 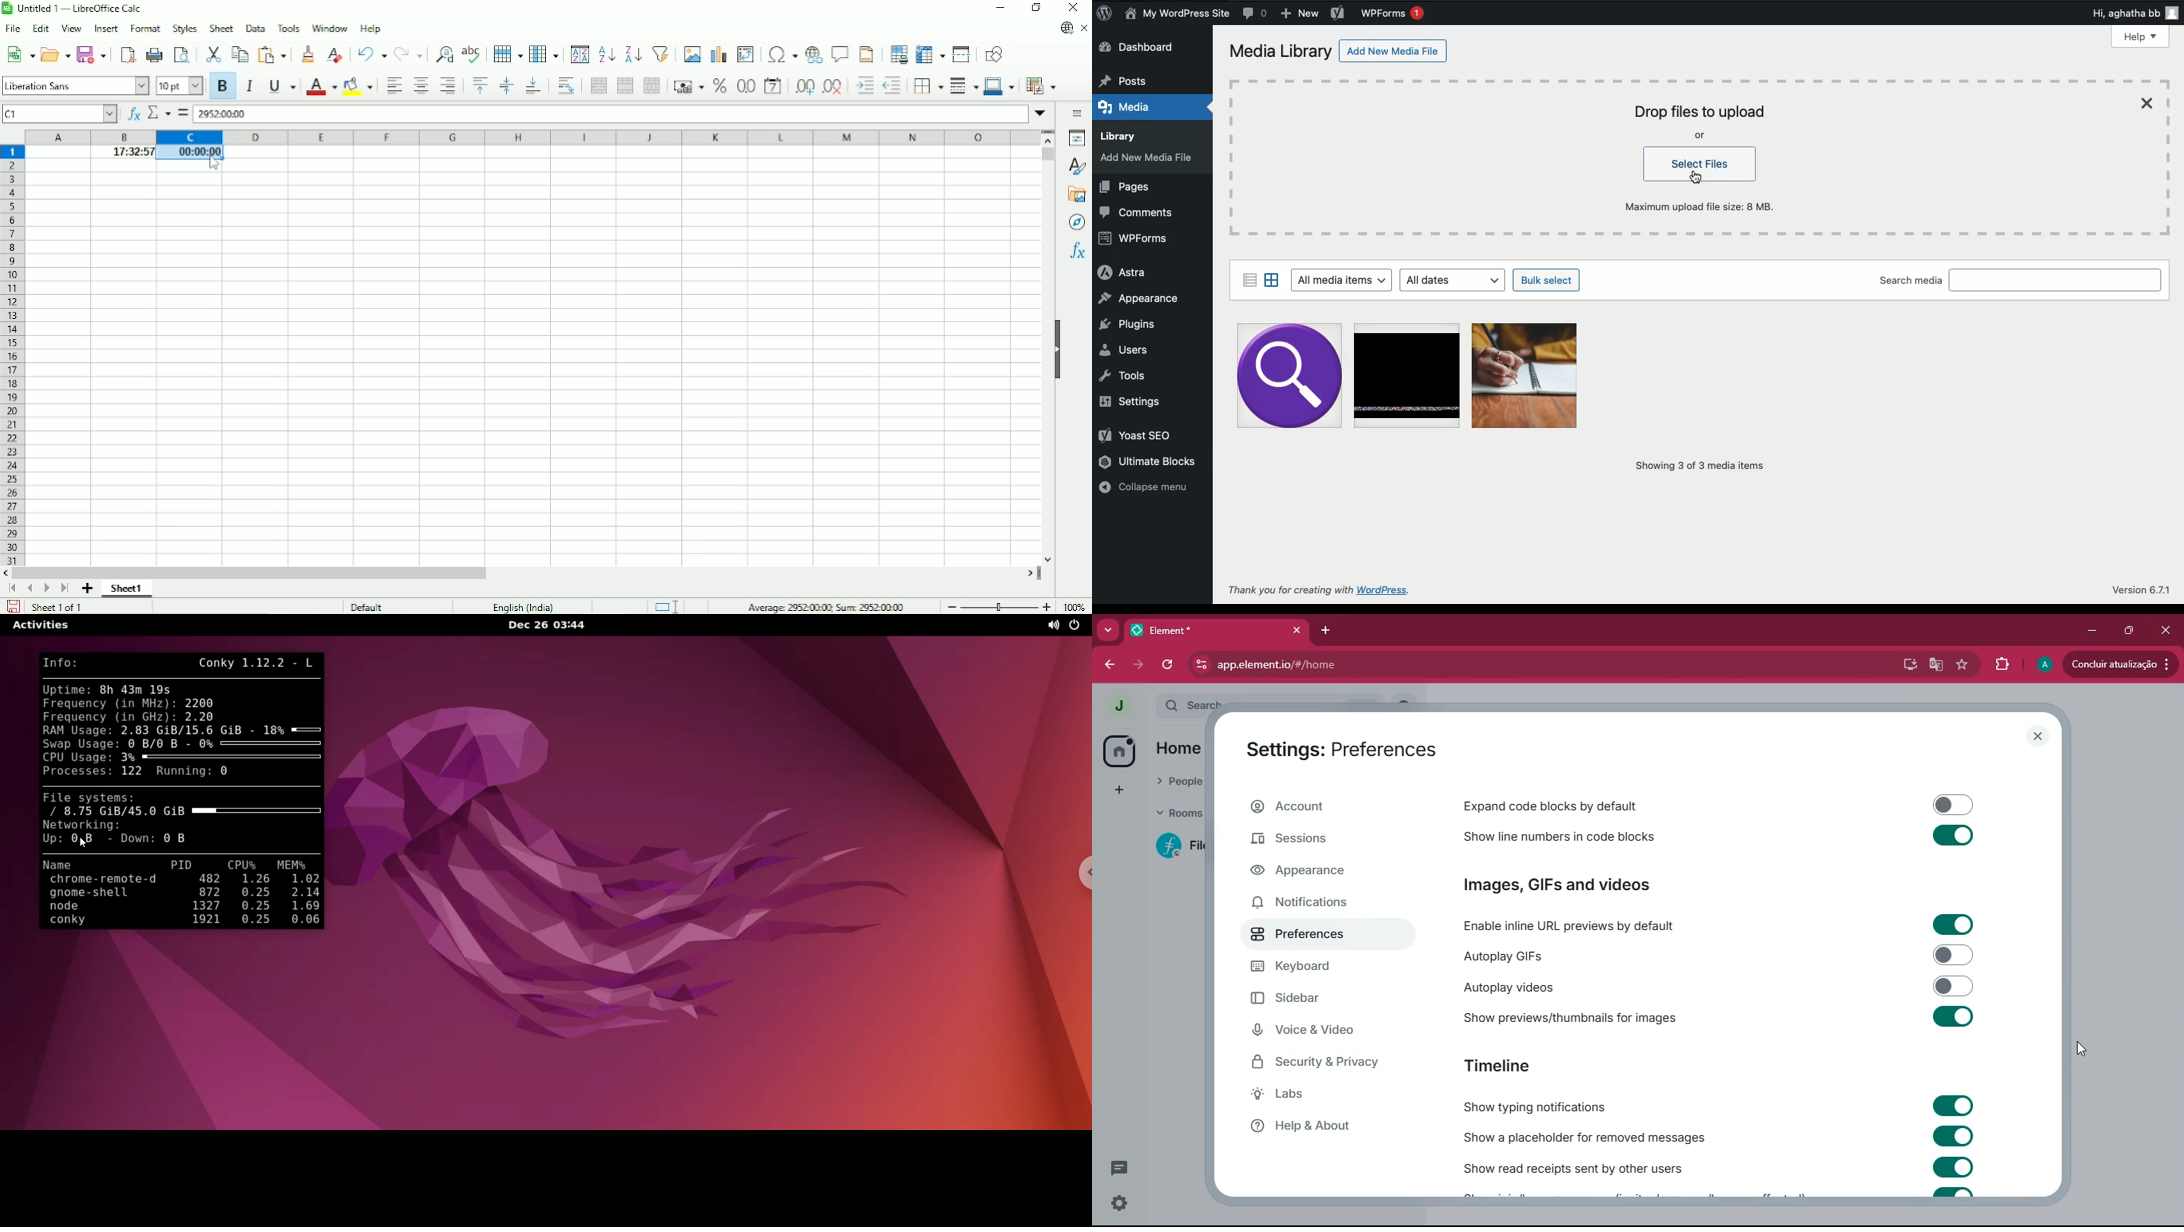 I want to click on Edit, so click(x=39, y=30).